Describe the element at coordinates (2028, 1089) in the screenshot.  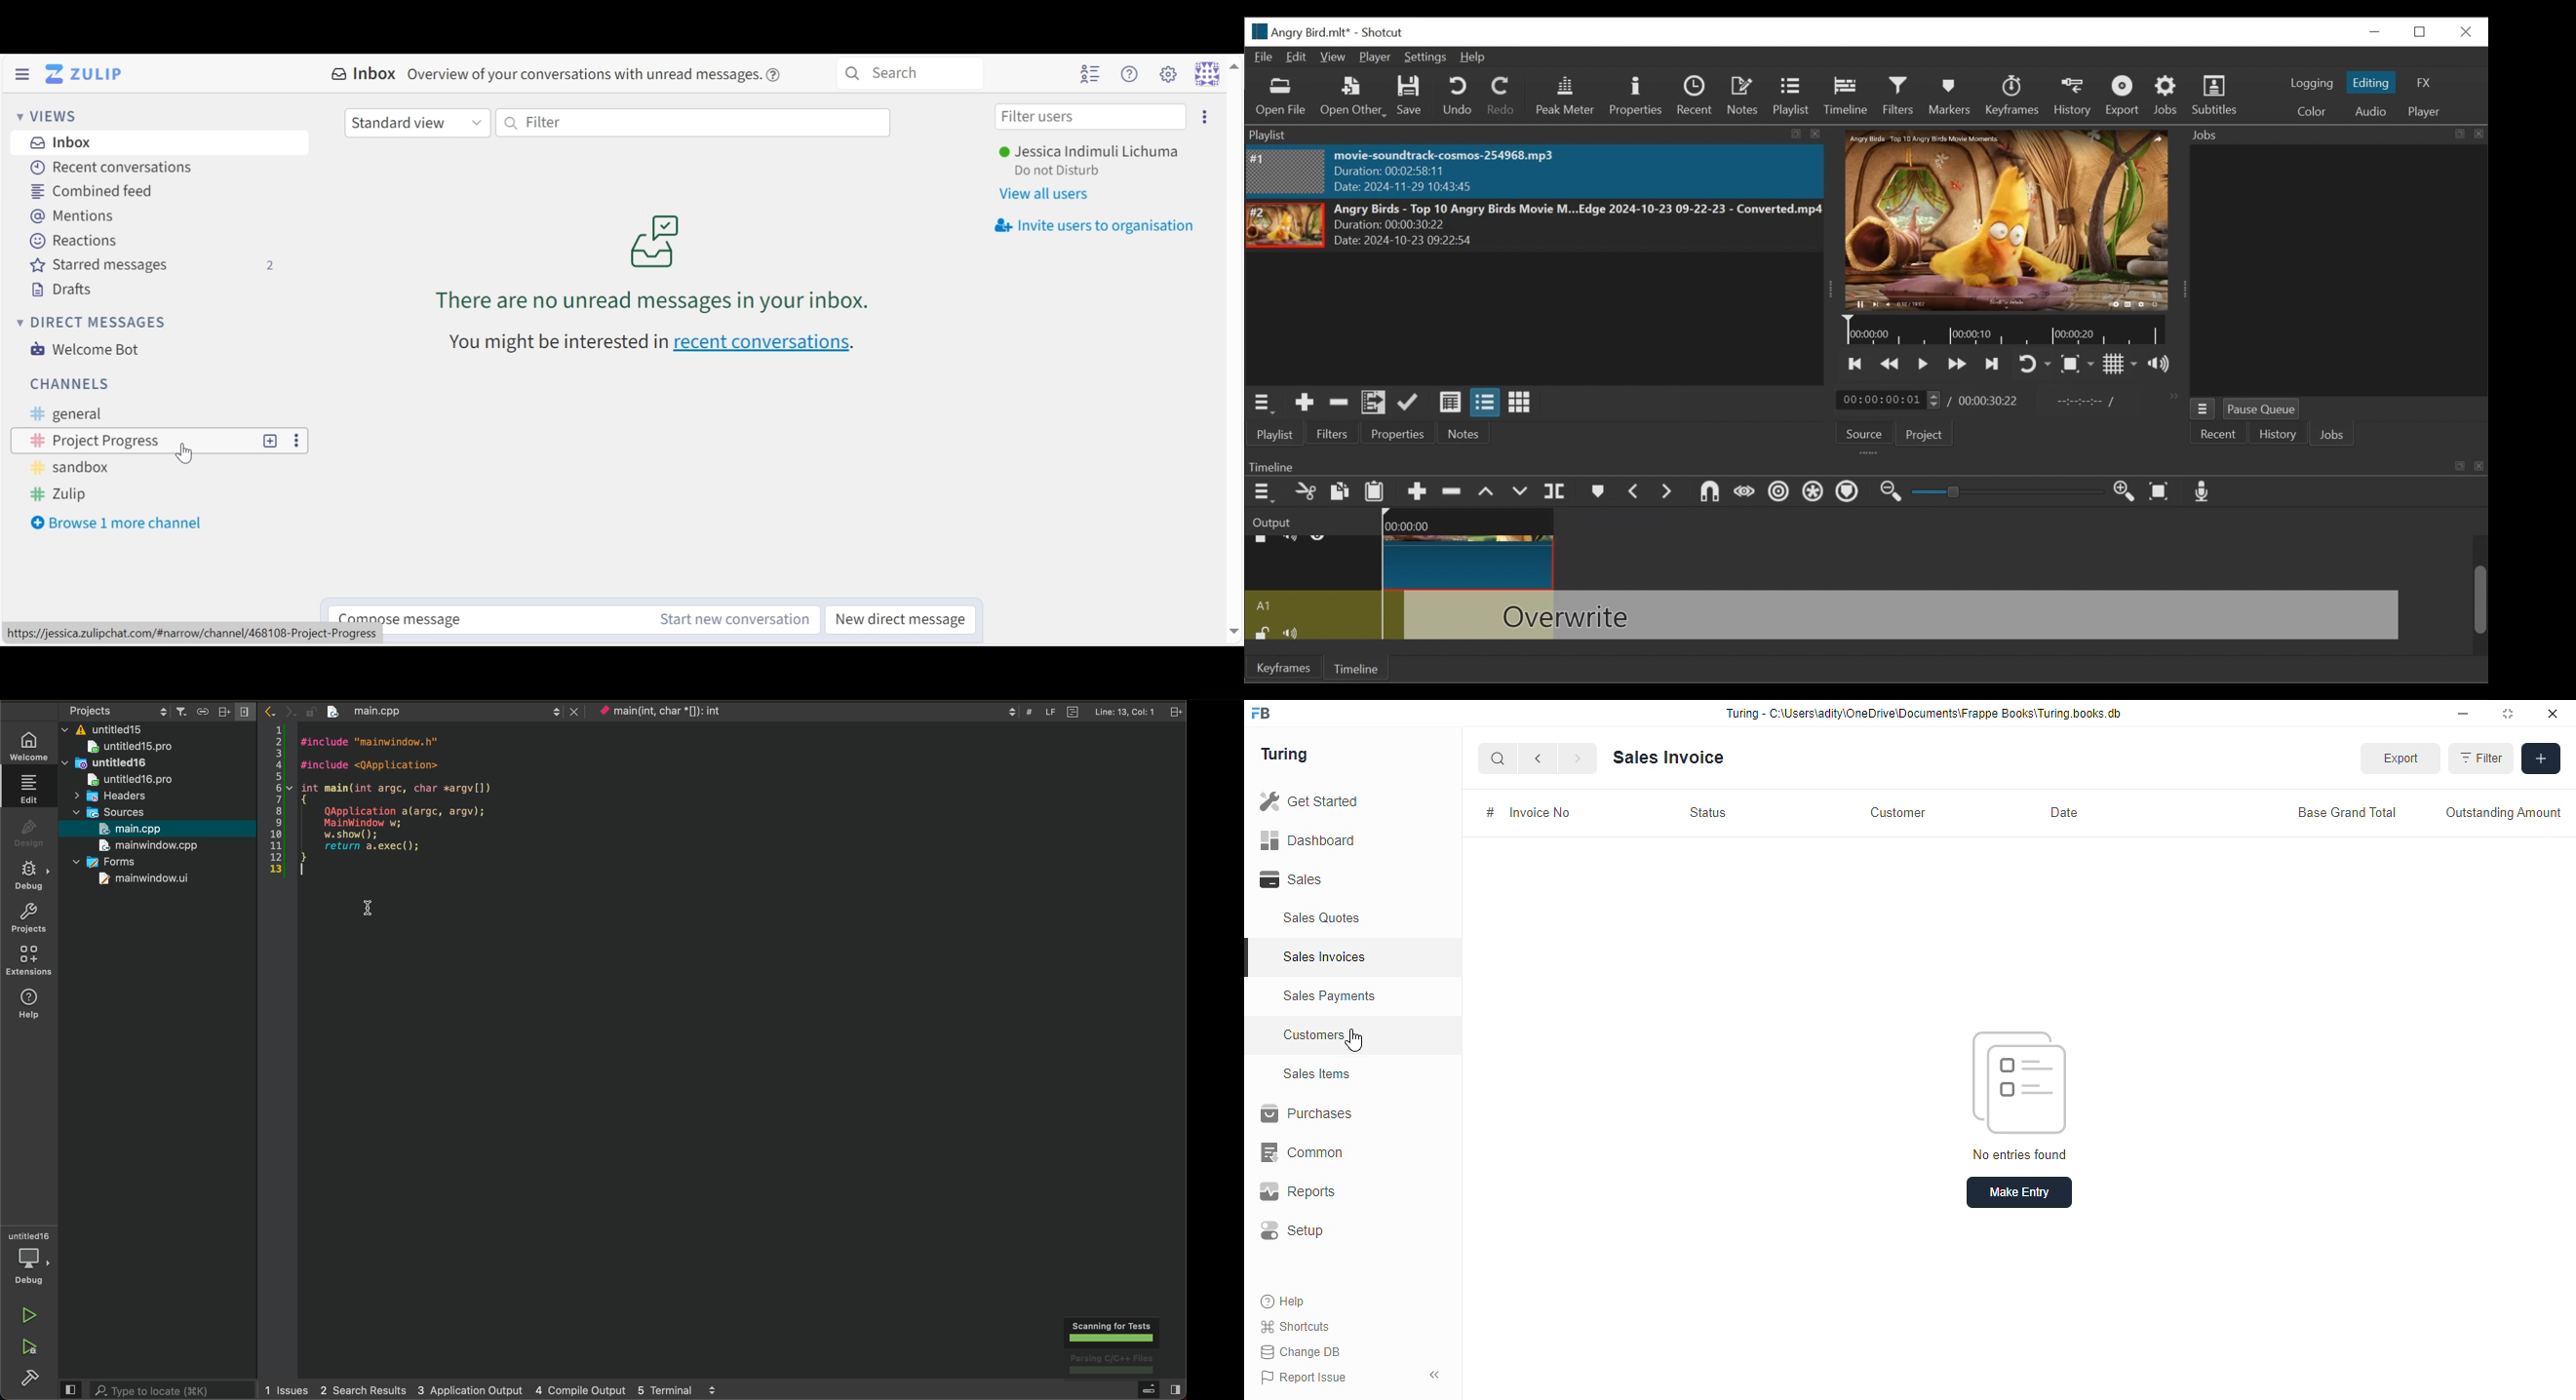
I see `No entries found` at that location.